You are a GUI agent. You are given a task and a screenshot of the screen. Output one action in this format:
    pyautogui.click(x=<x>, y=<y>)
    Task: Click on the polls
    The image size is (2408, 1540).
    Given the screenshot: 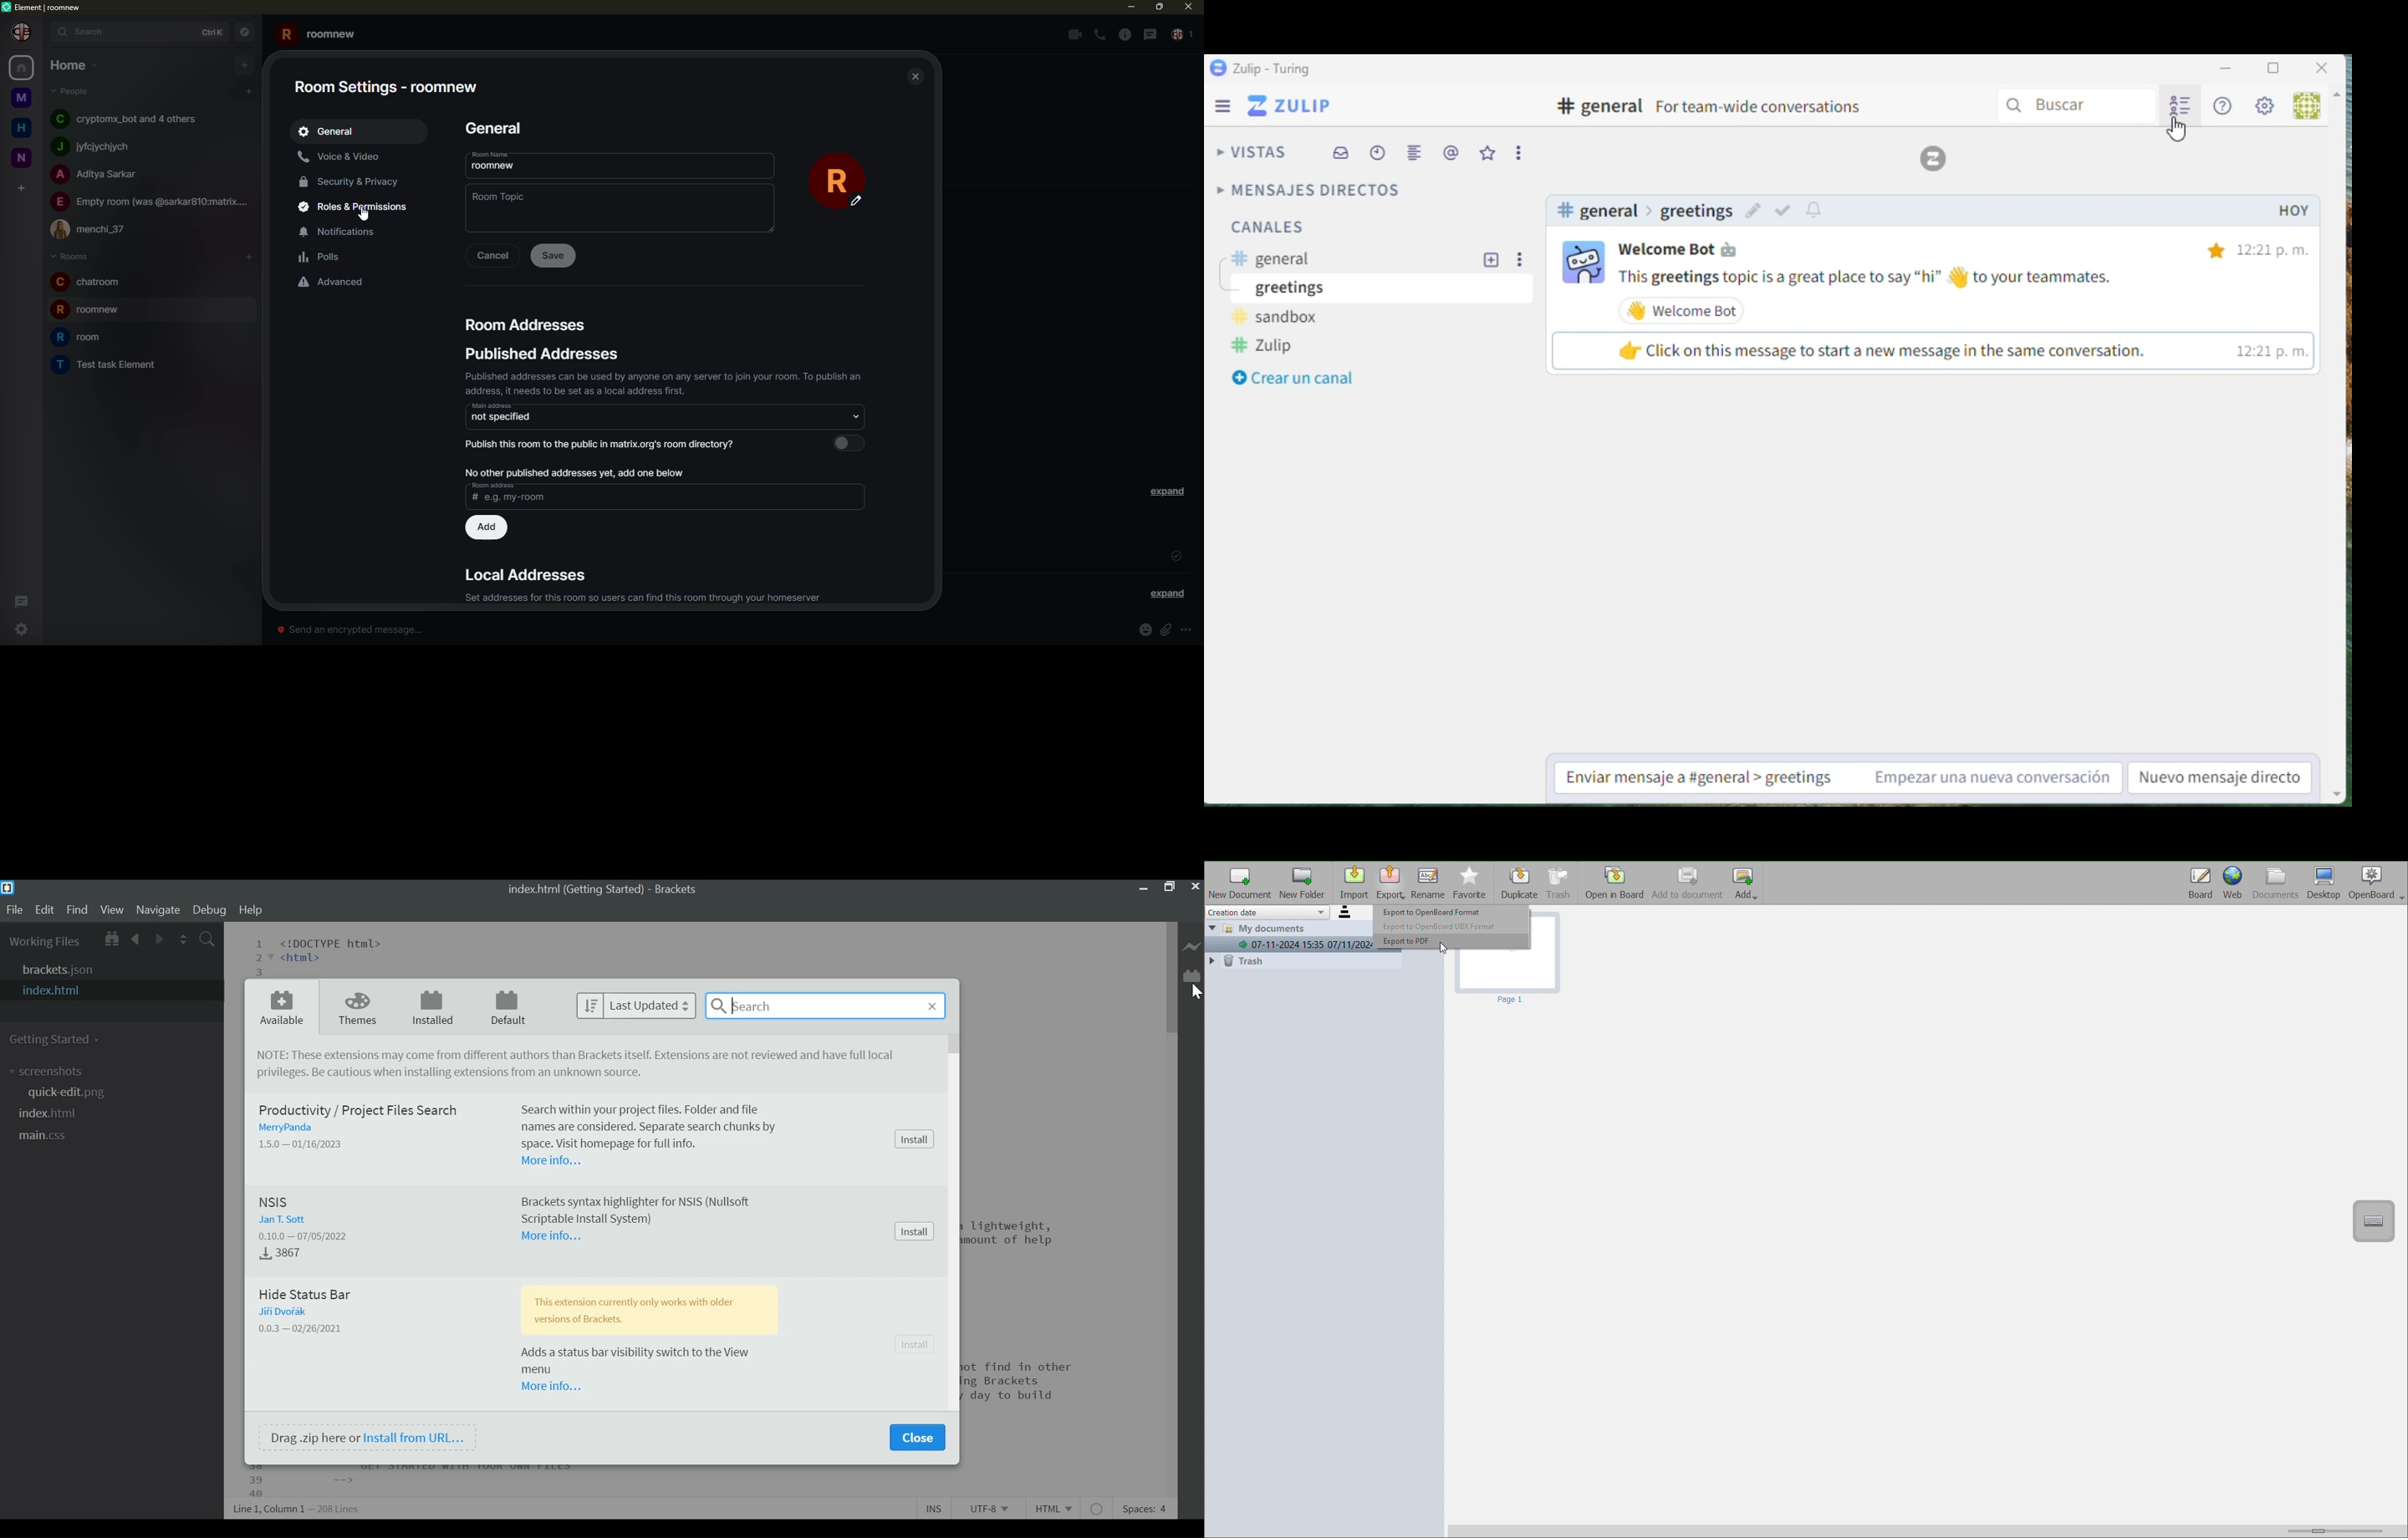 What is the action you would take?
    pyautogui.click(x=322, y=258)
    